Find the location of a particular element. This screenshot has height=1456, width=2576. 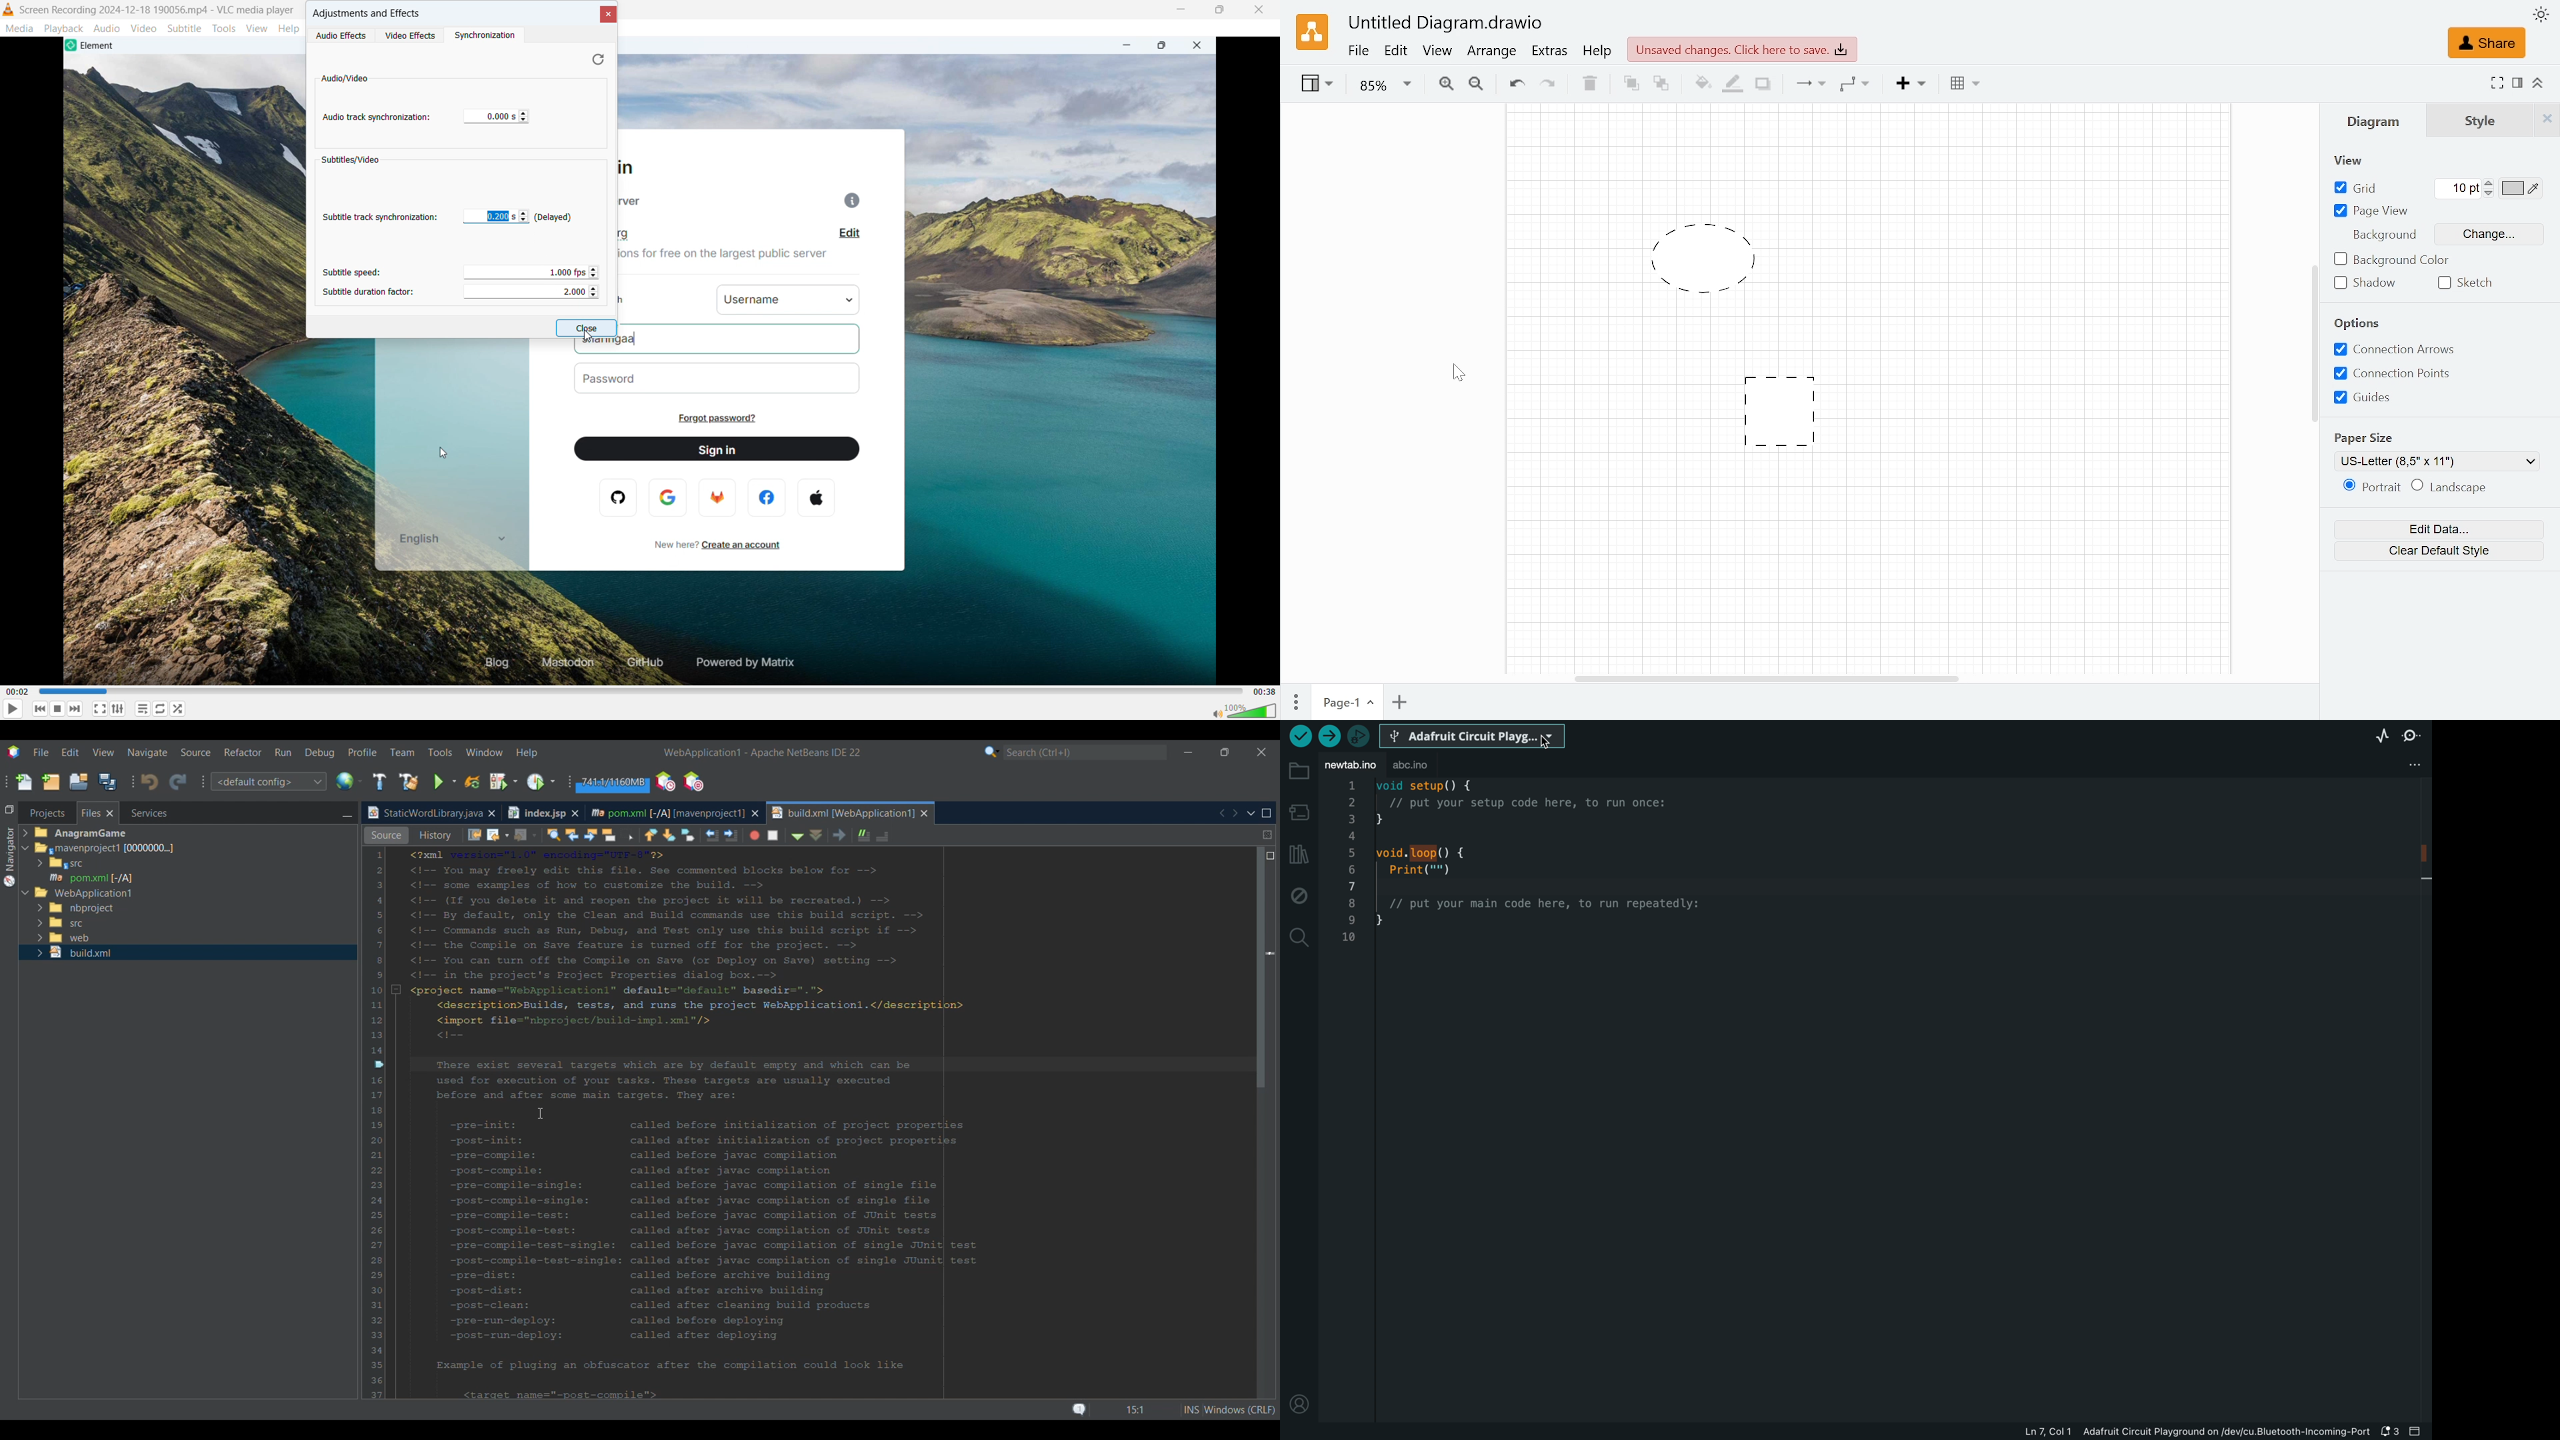

subtitle track synchronization is located at coordinates (379, 218).